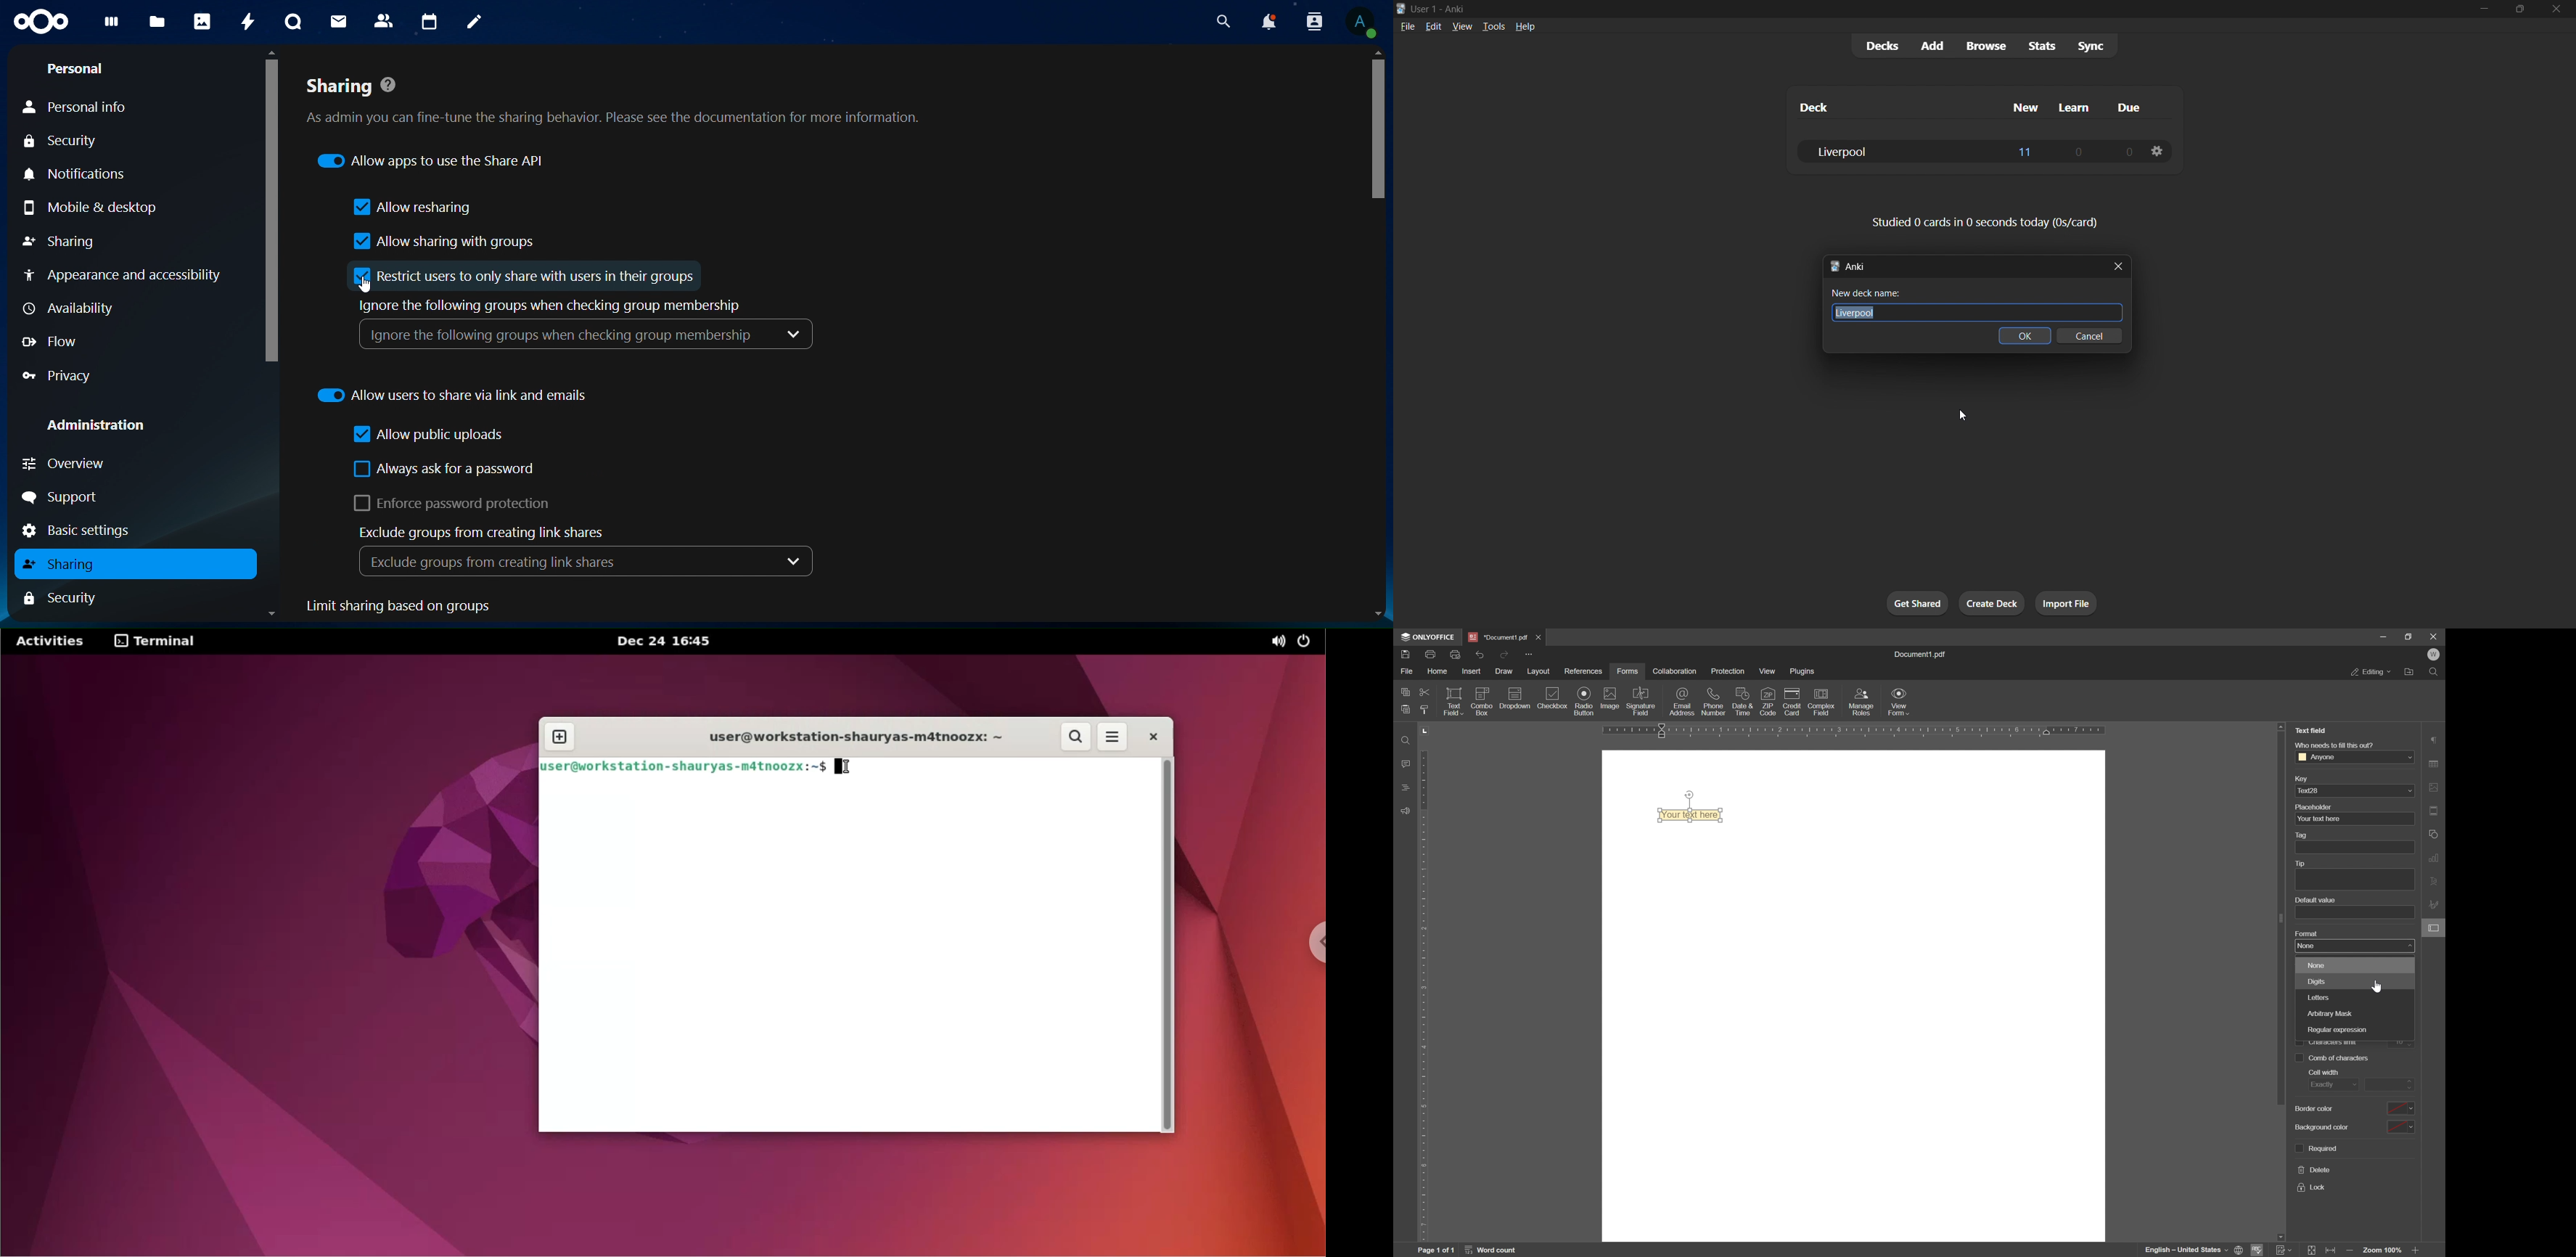 Image resolution: width=2576 pixels, height=1260 pixels. I want to click on fit to page, so click(2313, 1251).